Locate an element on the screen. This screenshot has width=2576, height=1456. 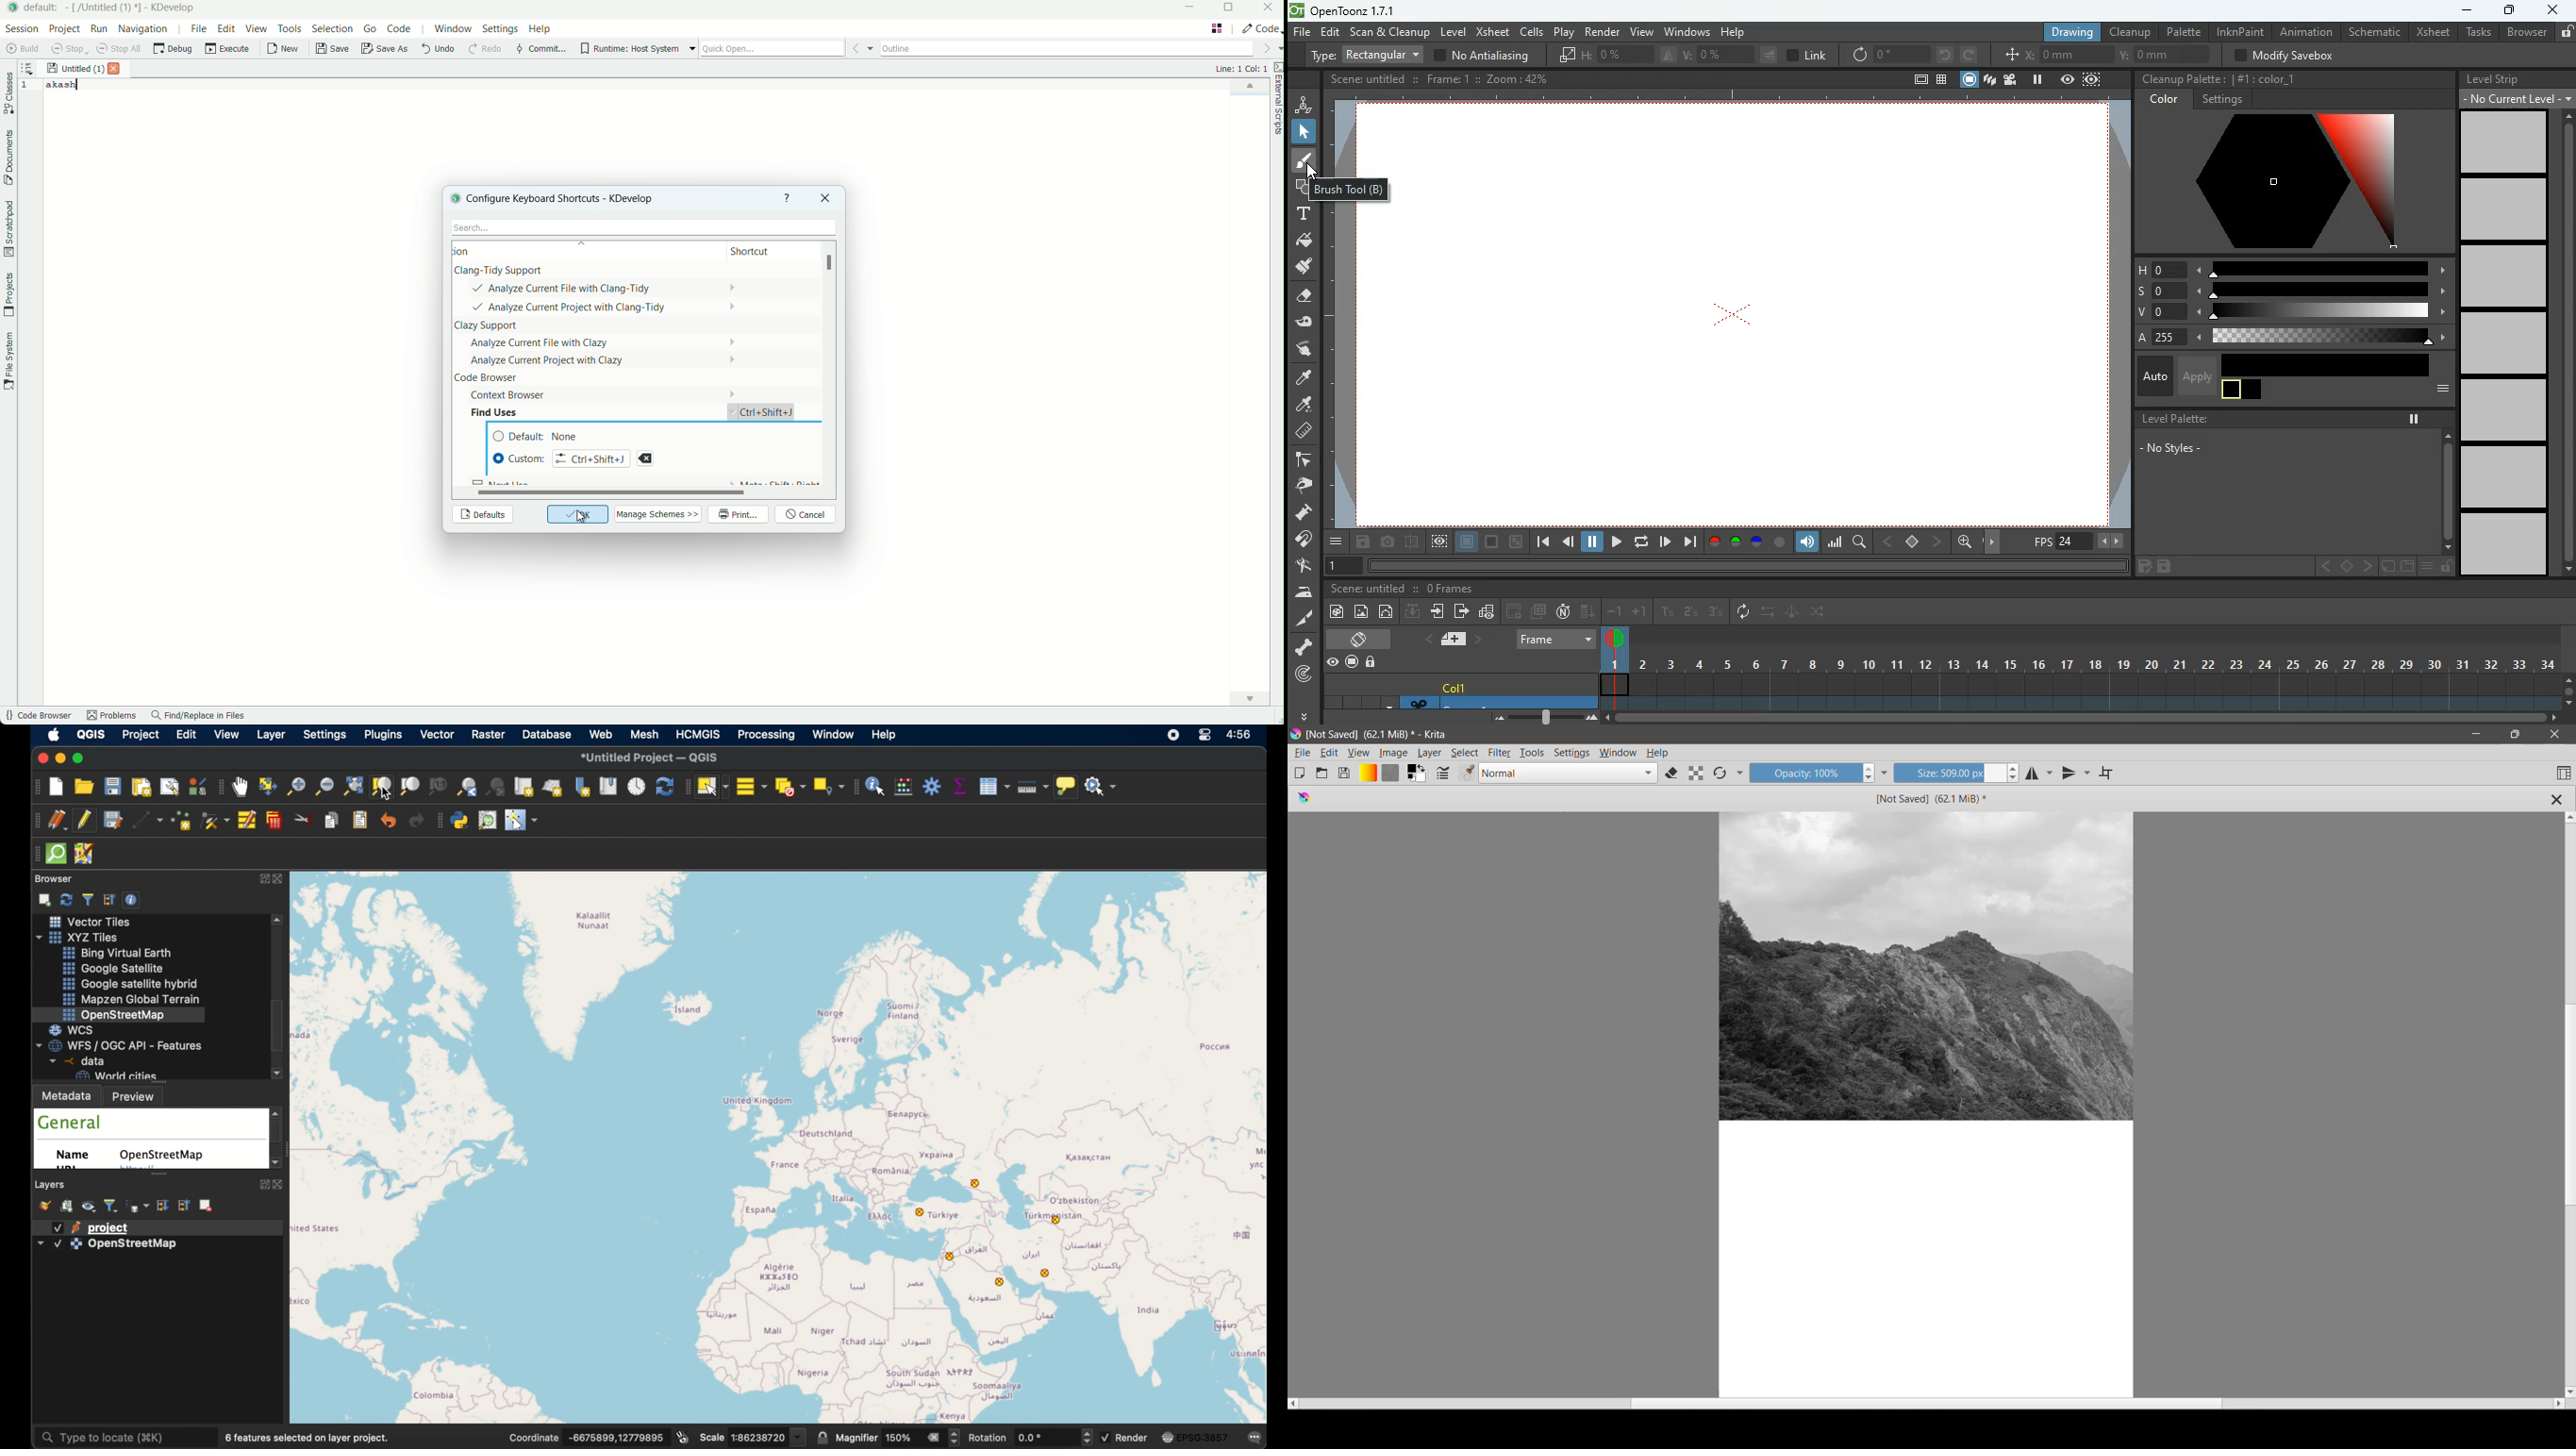
Preserve Alpha is located at coordinates (1697, 773).